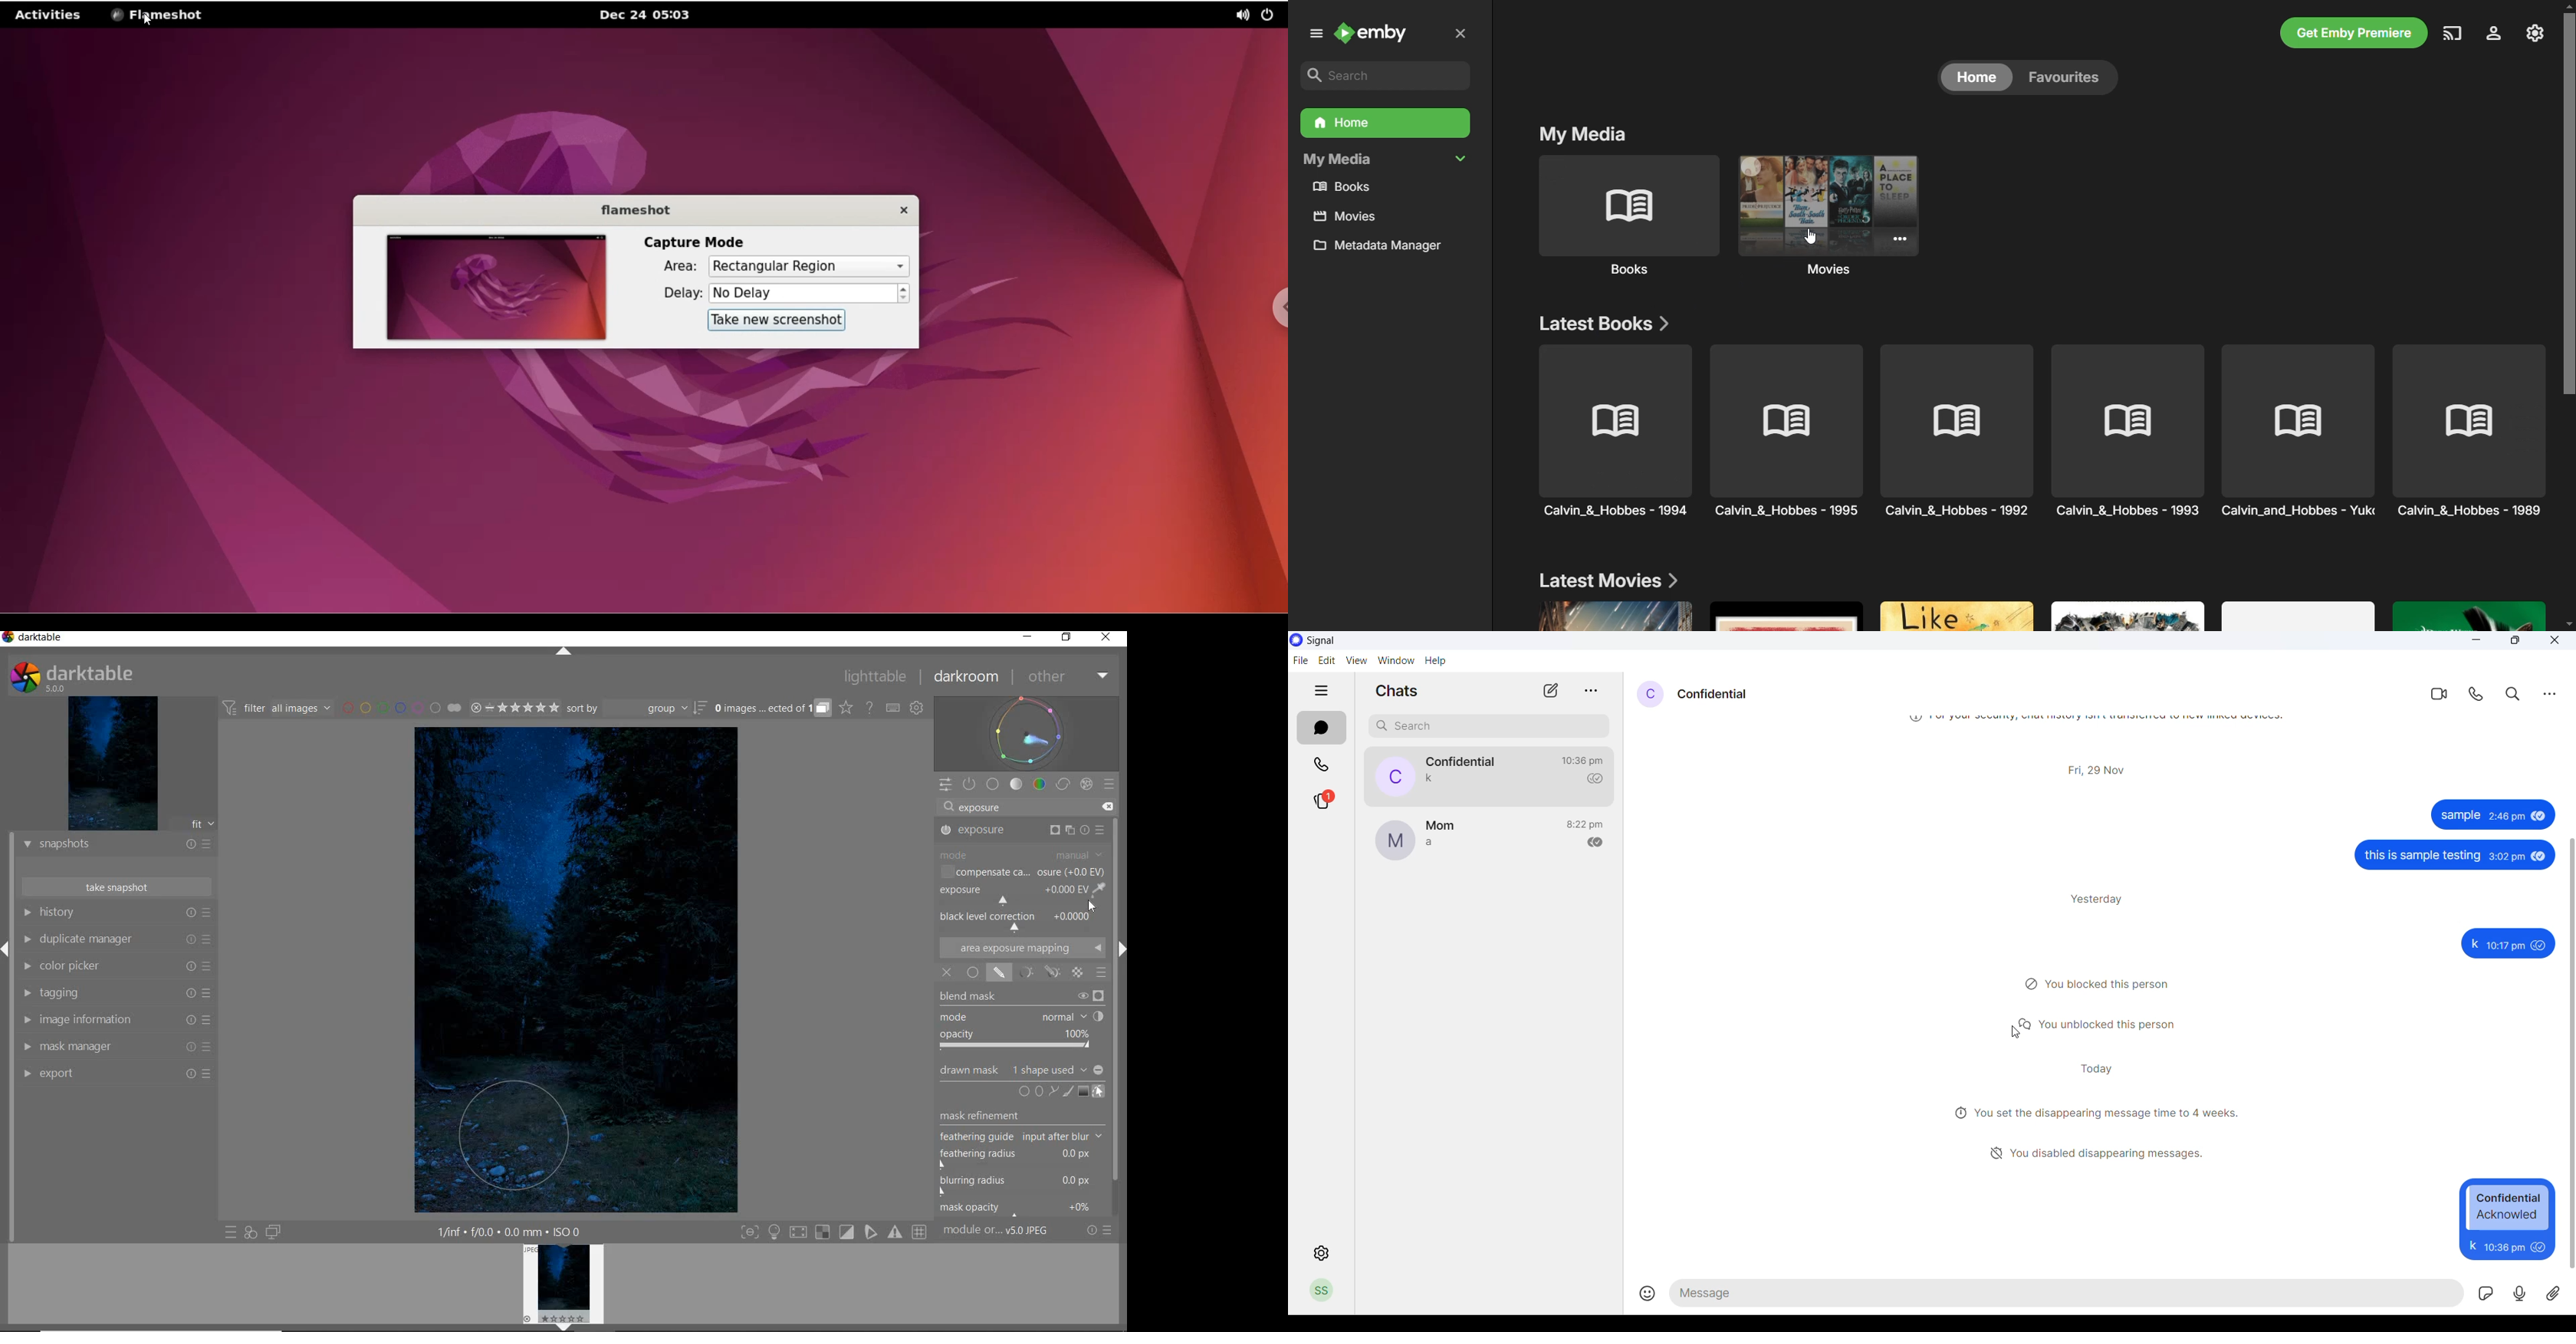  I want to click on disappearing messages notification, so click(2094, 1115).